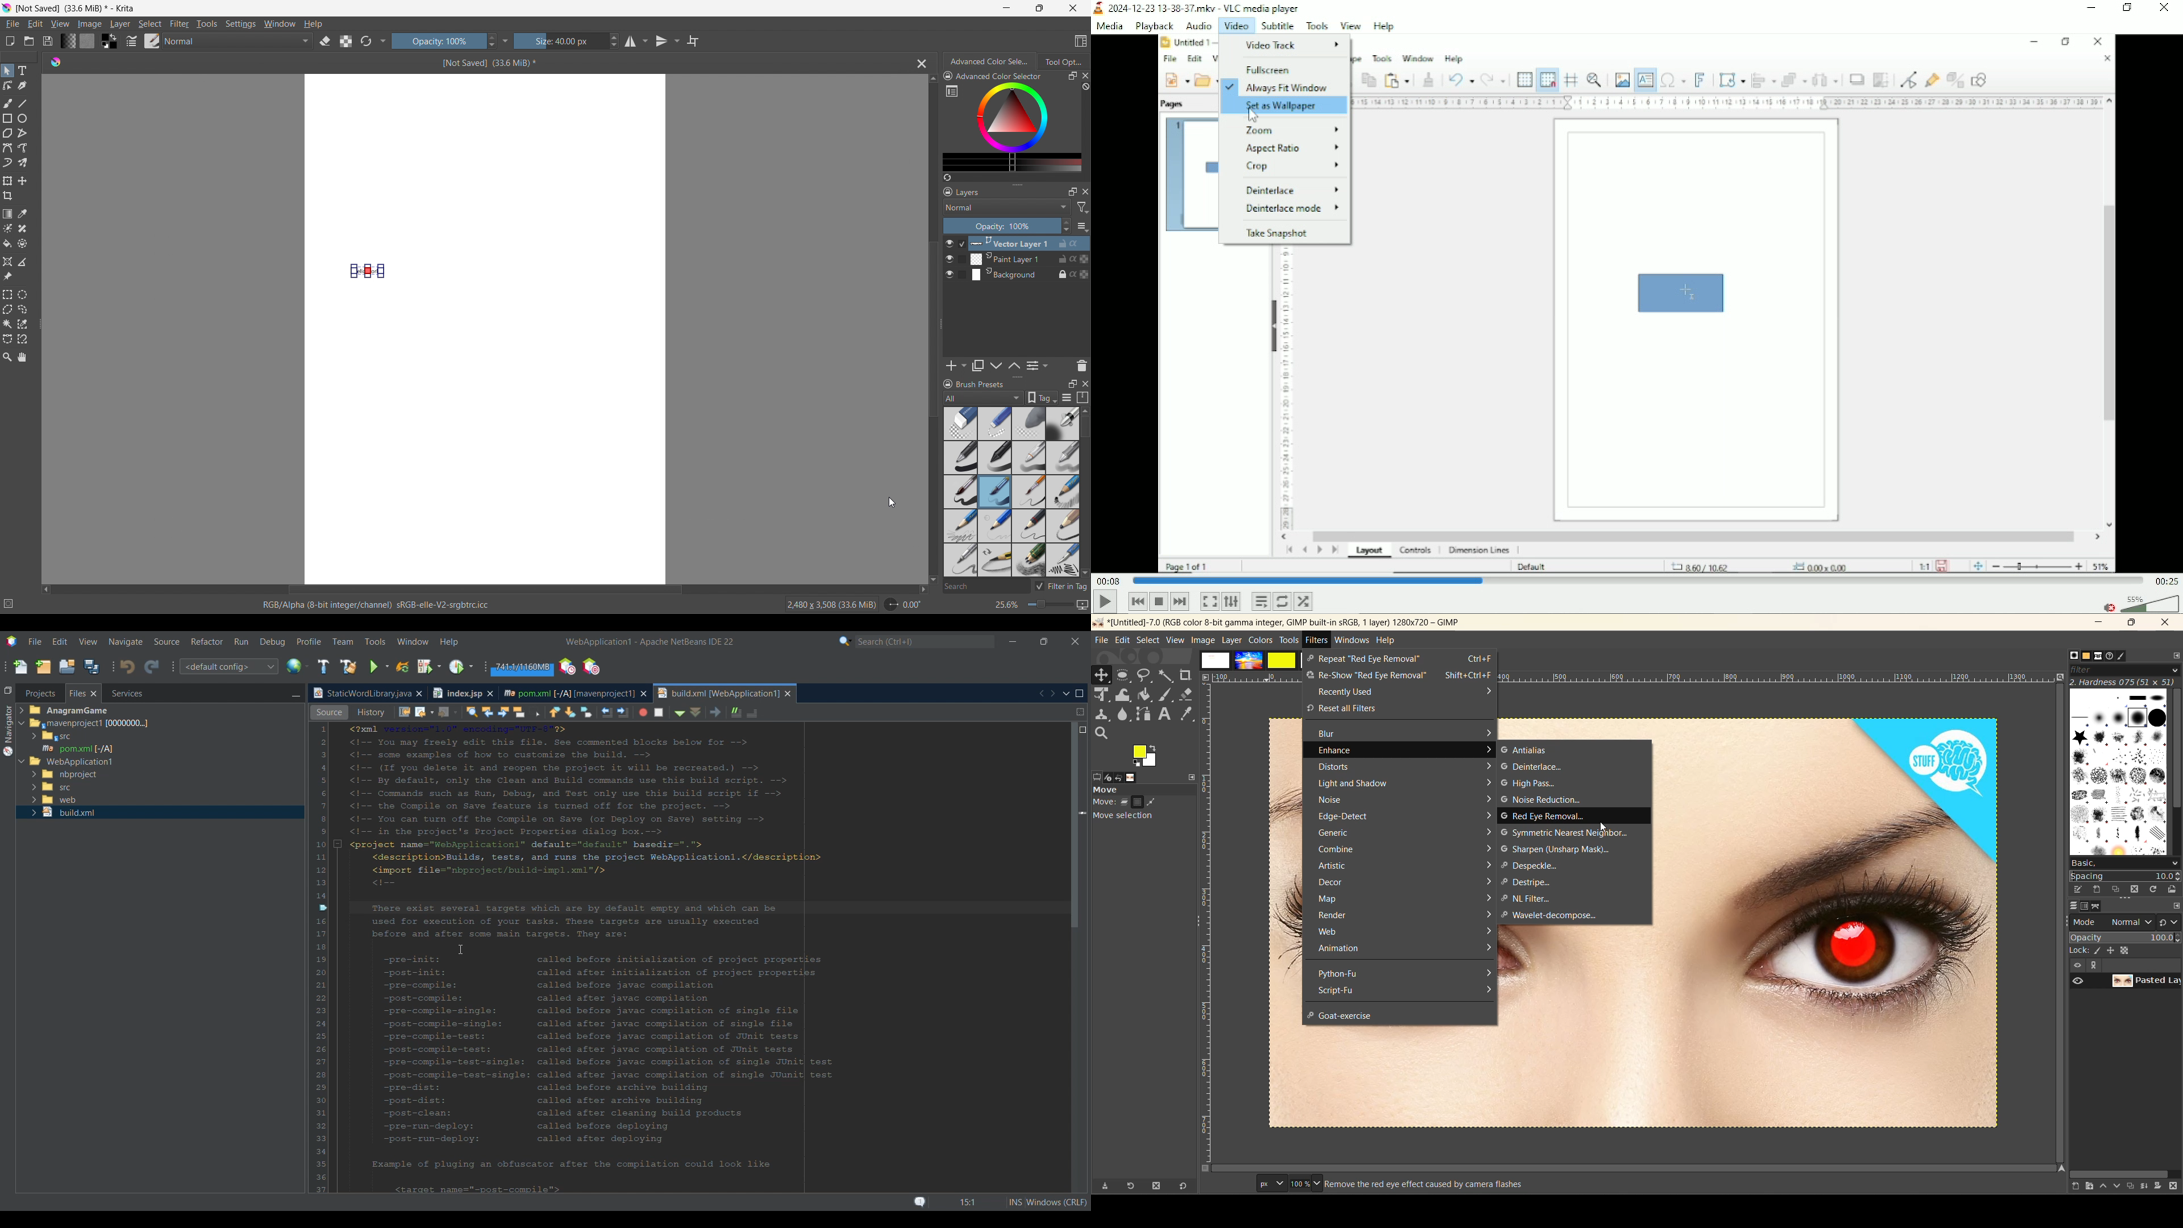 This screenshot has height=1232, width=2184. What do you see at coordinates (1180, 602) in the screenshot?
I see `Next` at bounding box center [1180, 602].